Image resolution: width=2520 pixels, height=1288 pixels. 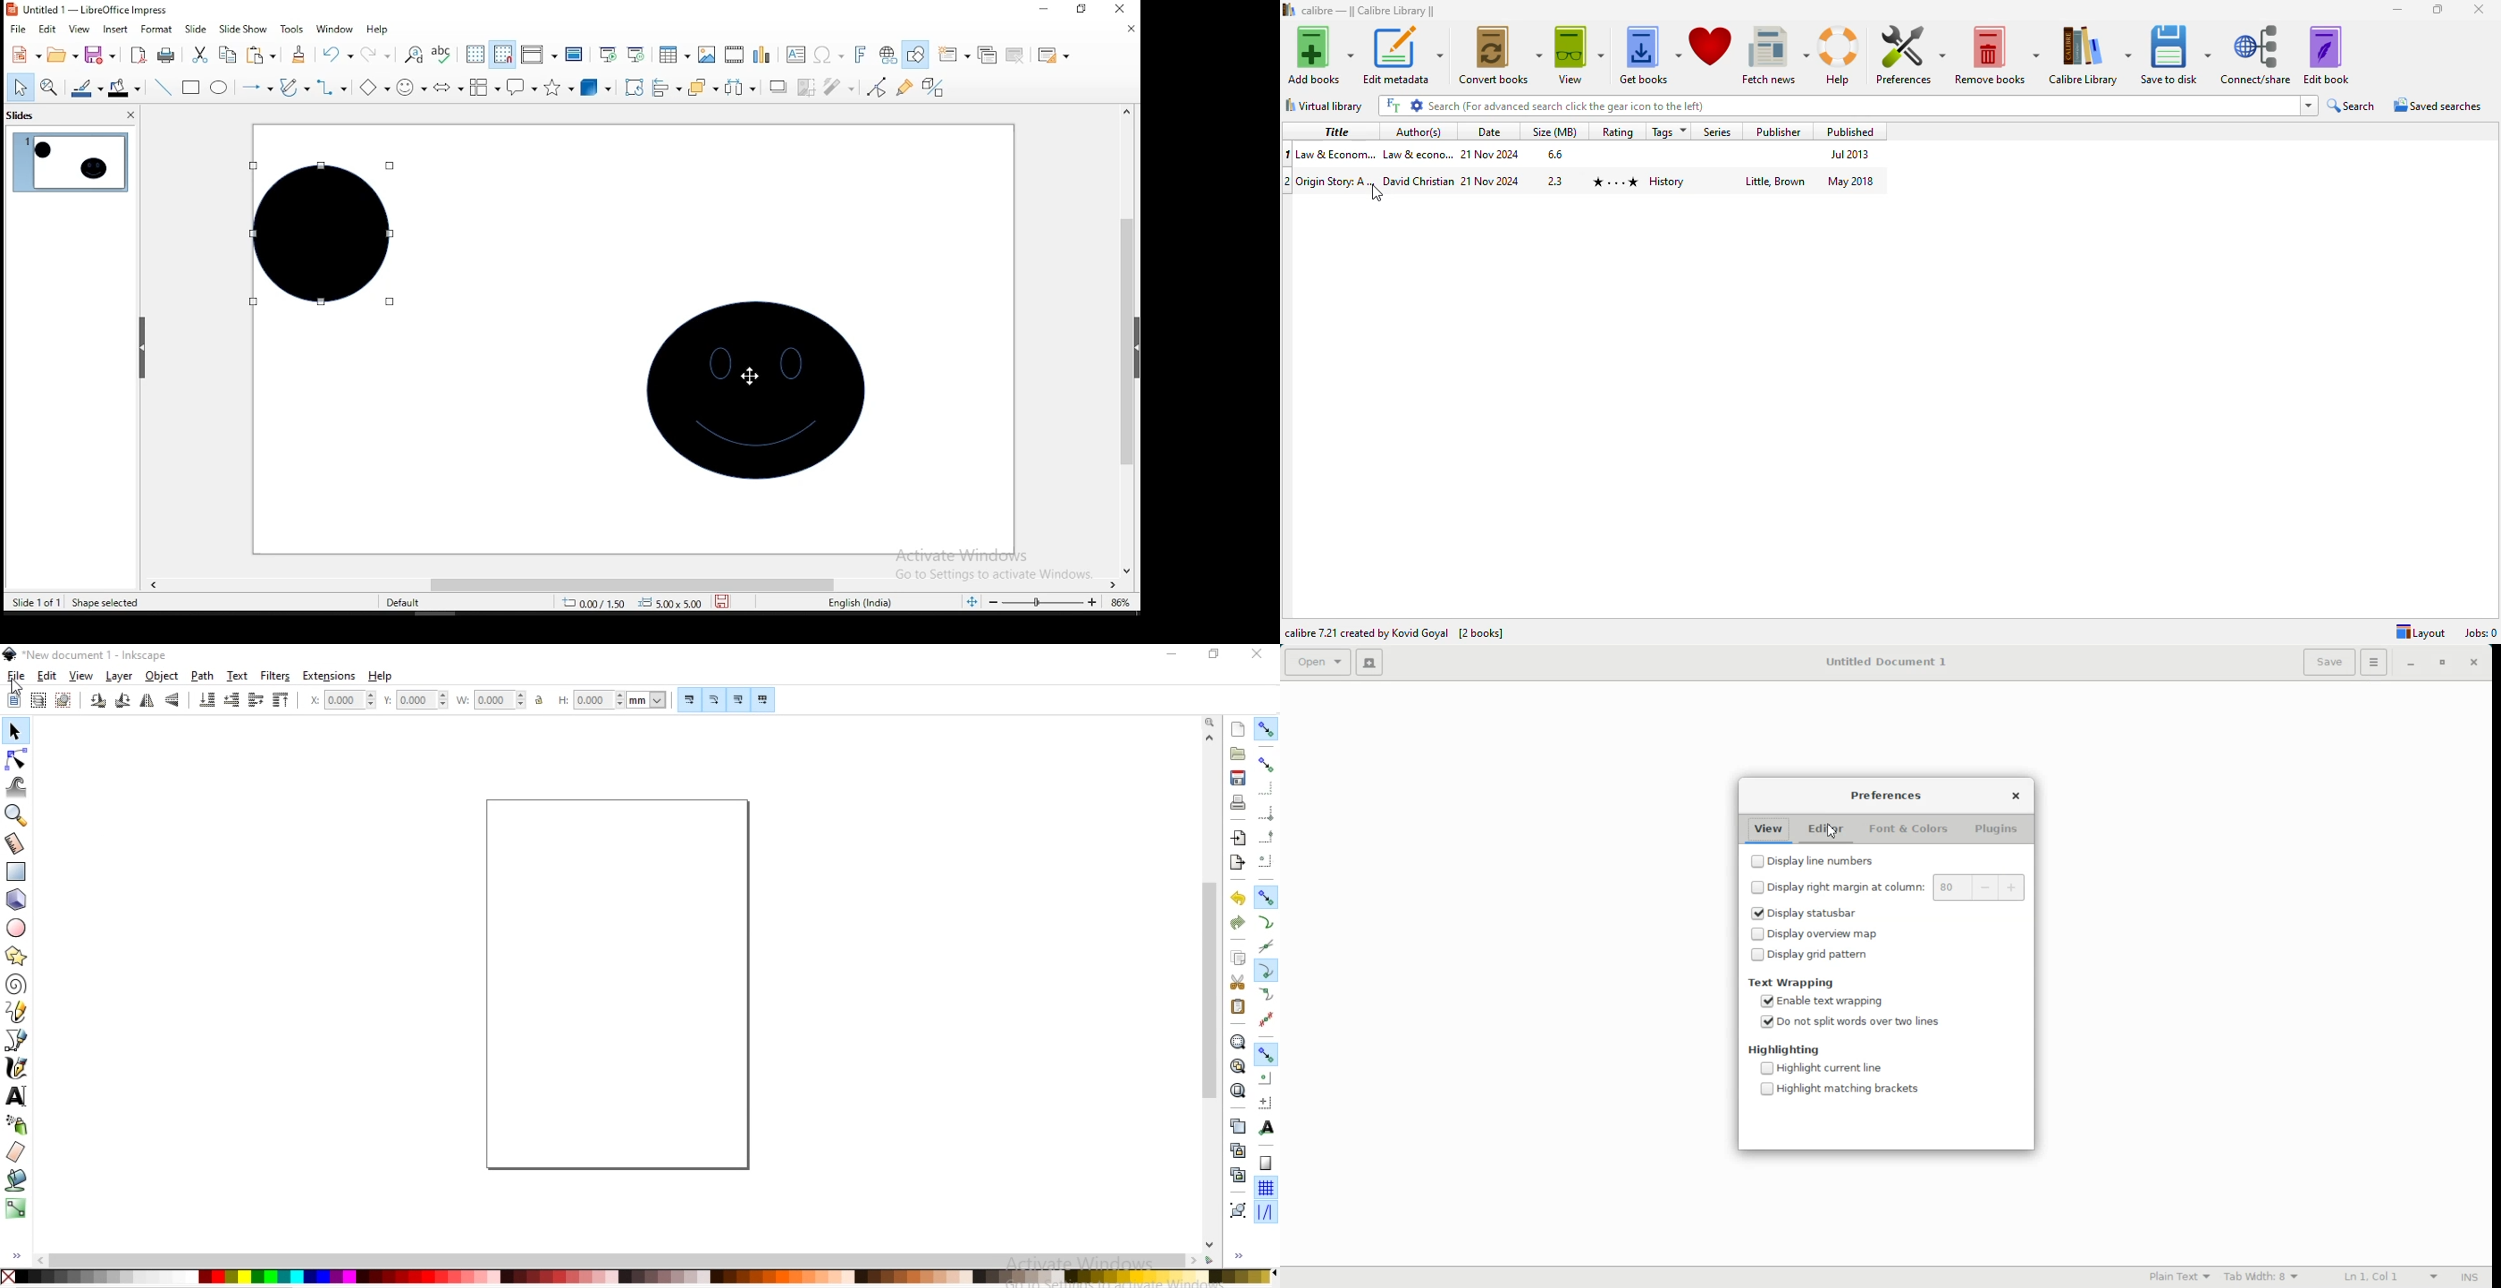 I want to click on edit book, so click(x=2326, y=55).